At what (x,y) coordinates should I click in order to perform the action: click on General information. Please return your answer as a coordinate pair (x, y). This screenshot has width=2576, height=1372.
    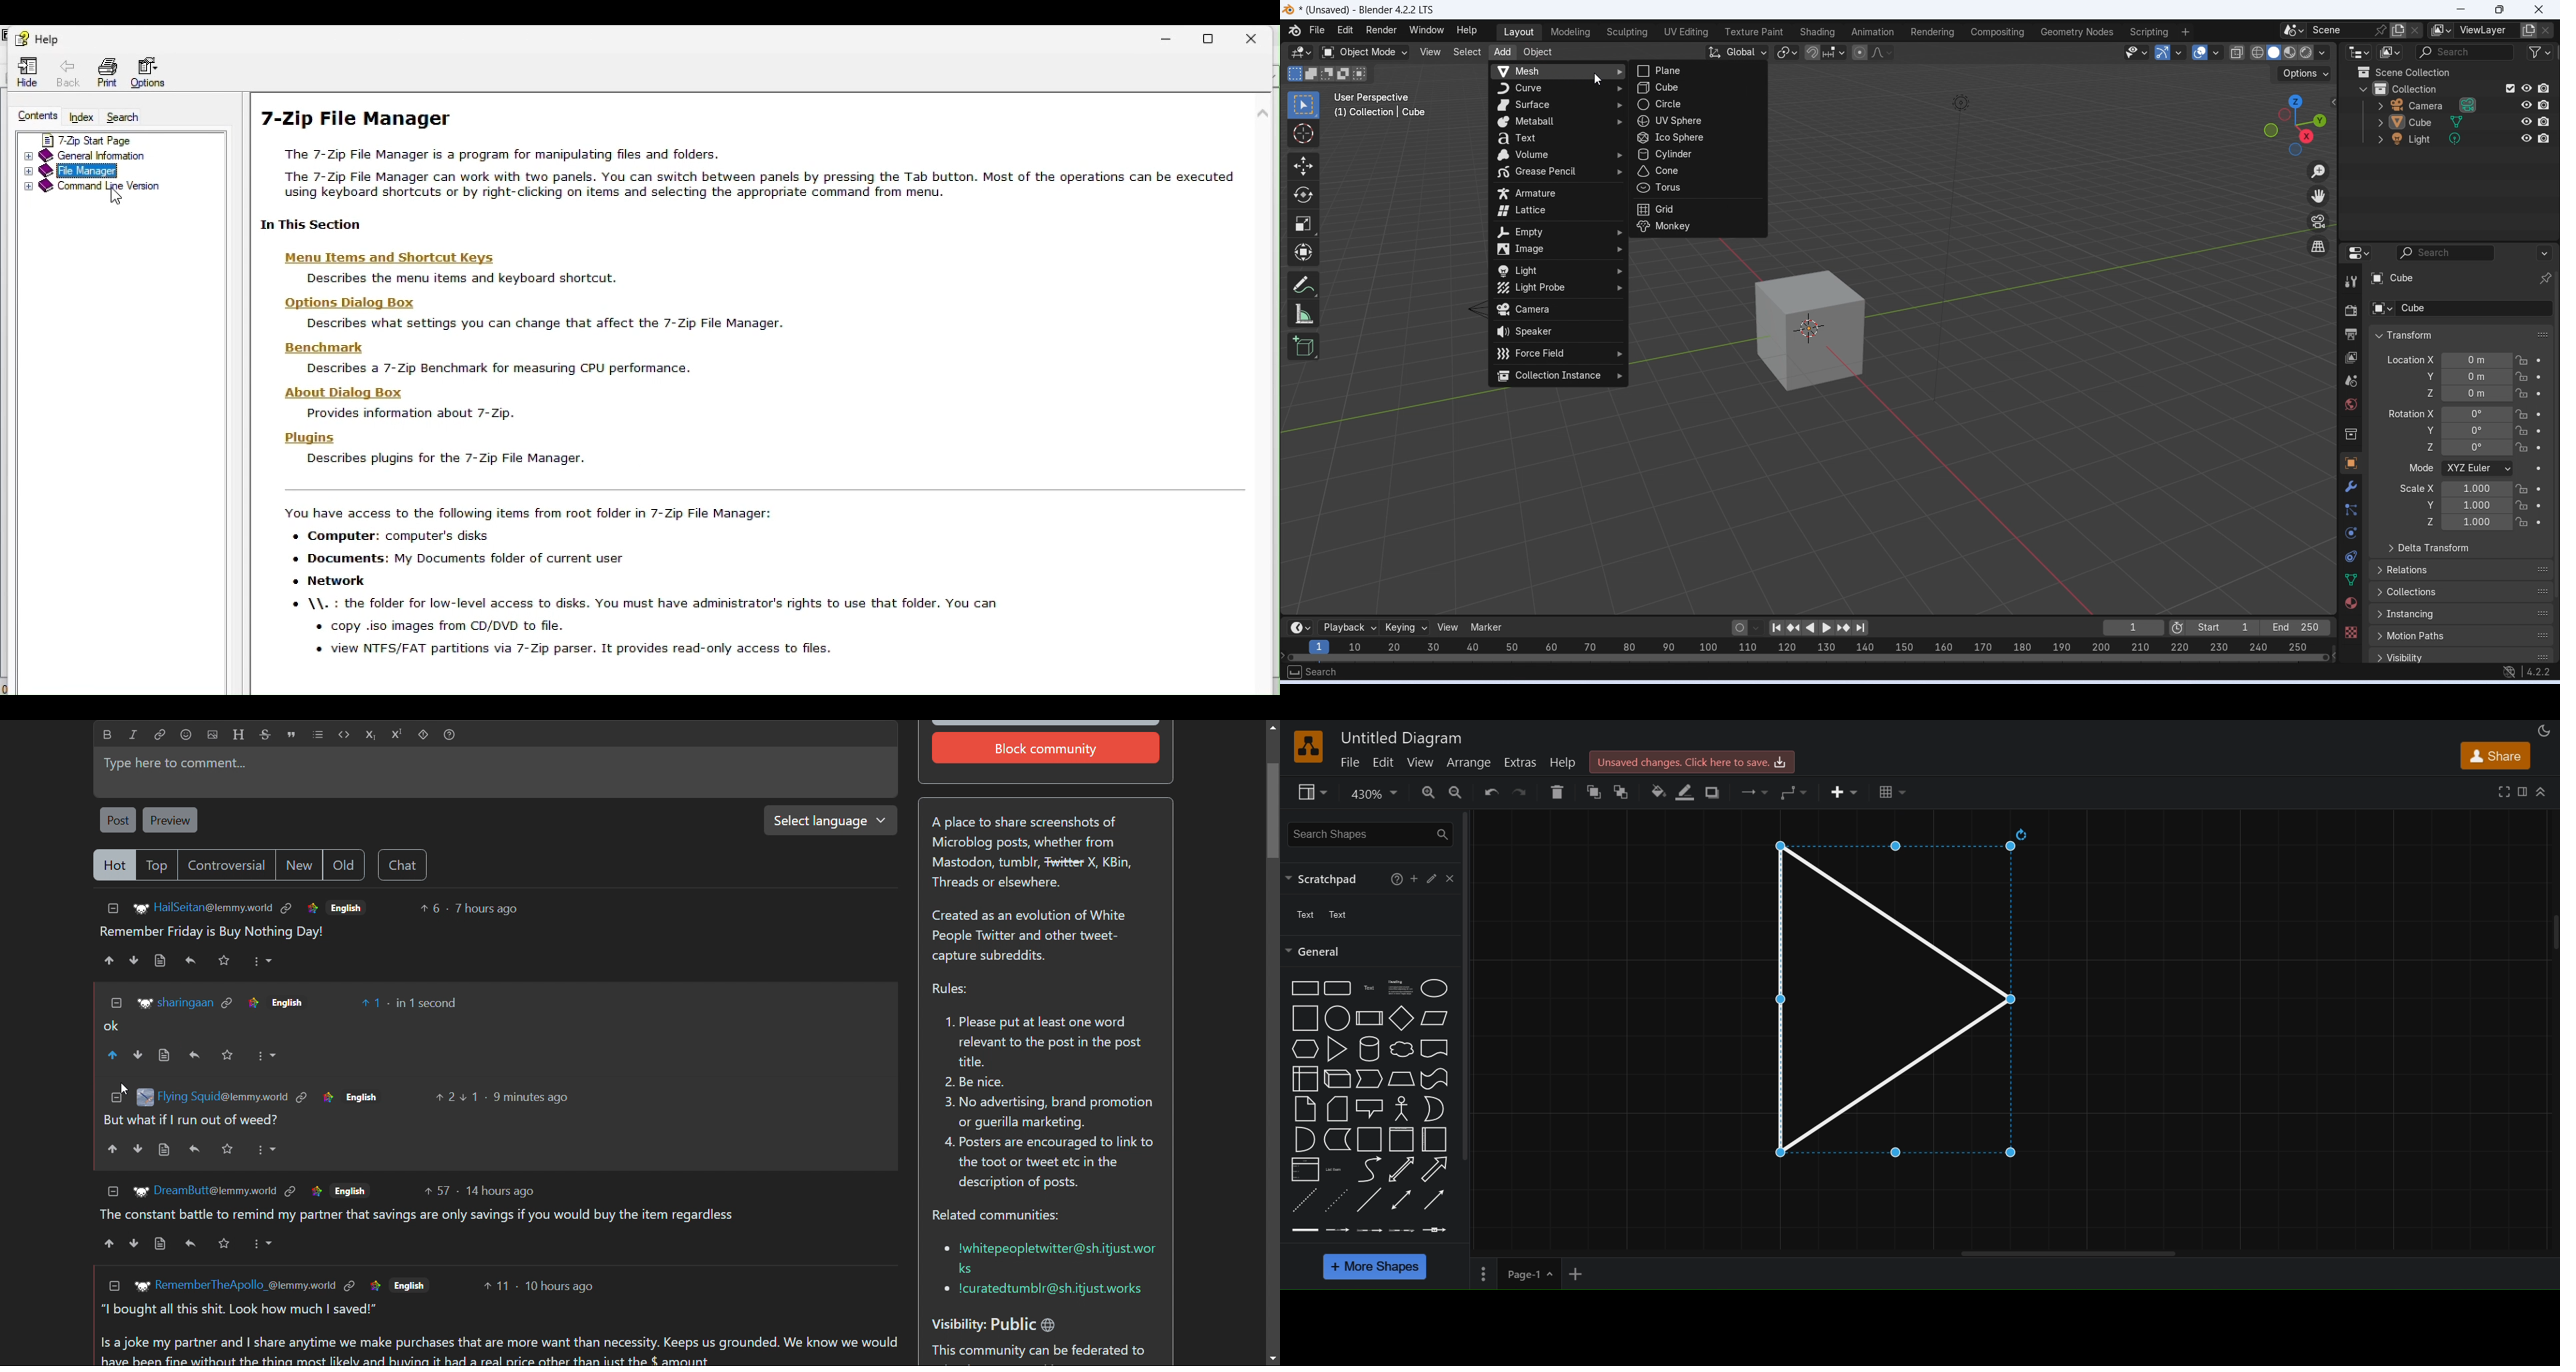
    Looking at the image, I should click on (104, 155).